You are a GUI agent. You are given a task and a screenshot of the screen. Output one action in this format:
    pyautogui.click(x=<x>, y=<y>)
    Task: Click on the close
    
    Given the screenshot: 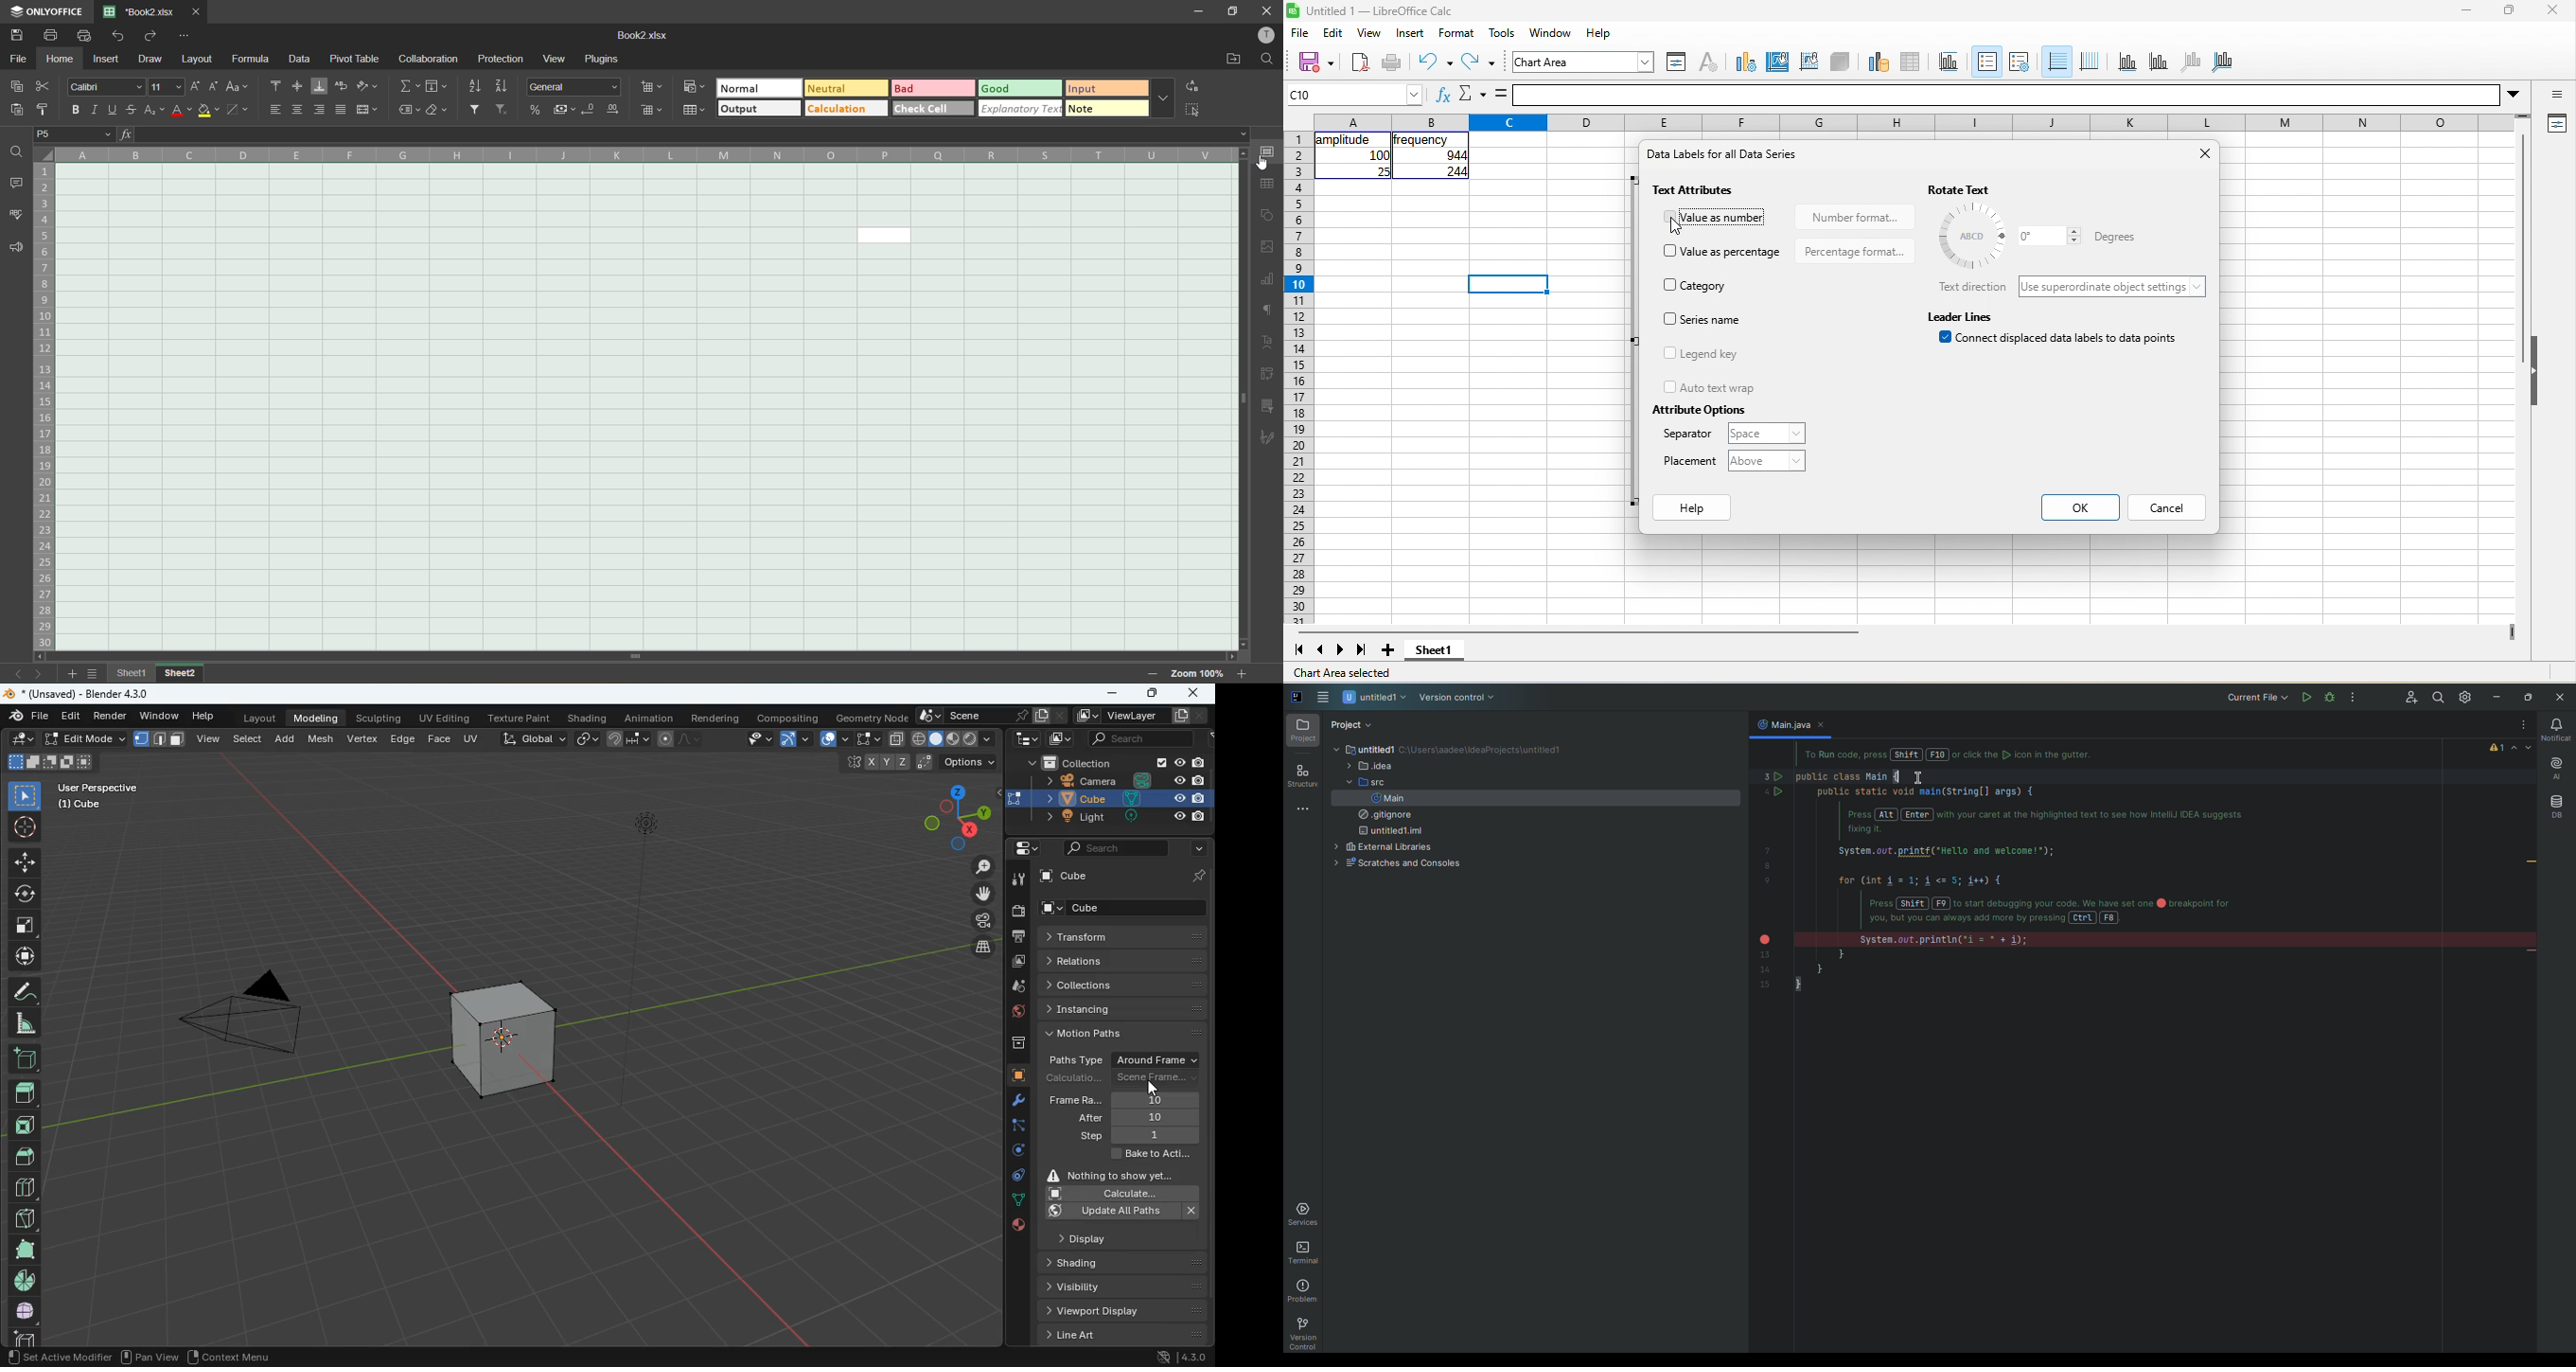 What is the action you would take?
    pyautogui.click(x=1195, y=695)
    